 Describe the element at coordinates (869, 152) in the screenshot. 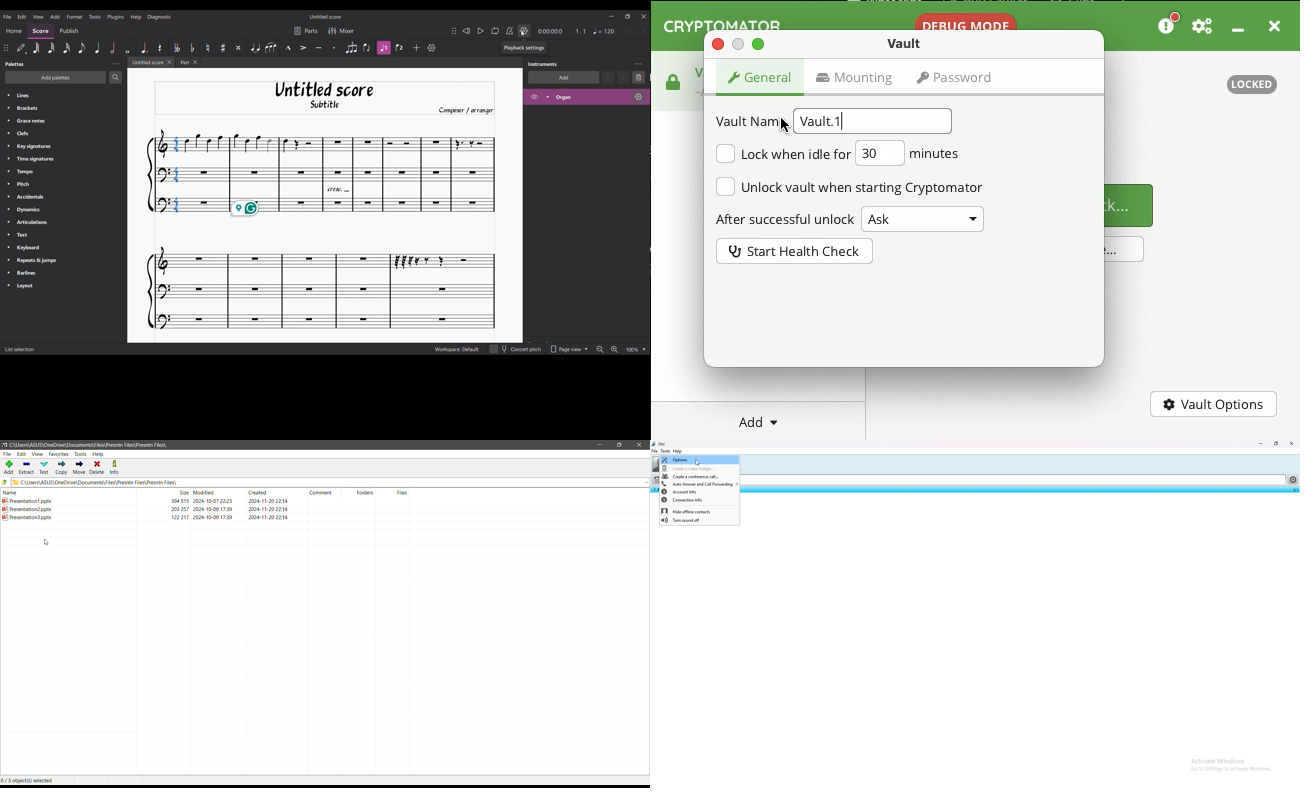

I see `30` at that location.